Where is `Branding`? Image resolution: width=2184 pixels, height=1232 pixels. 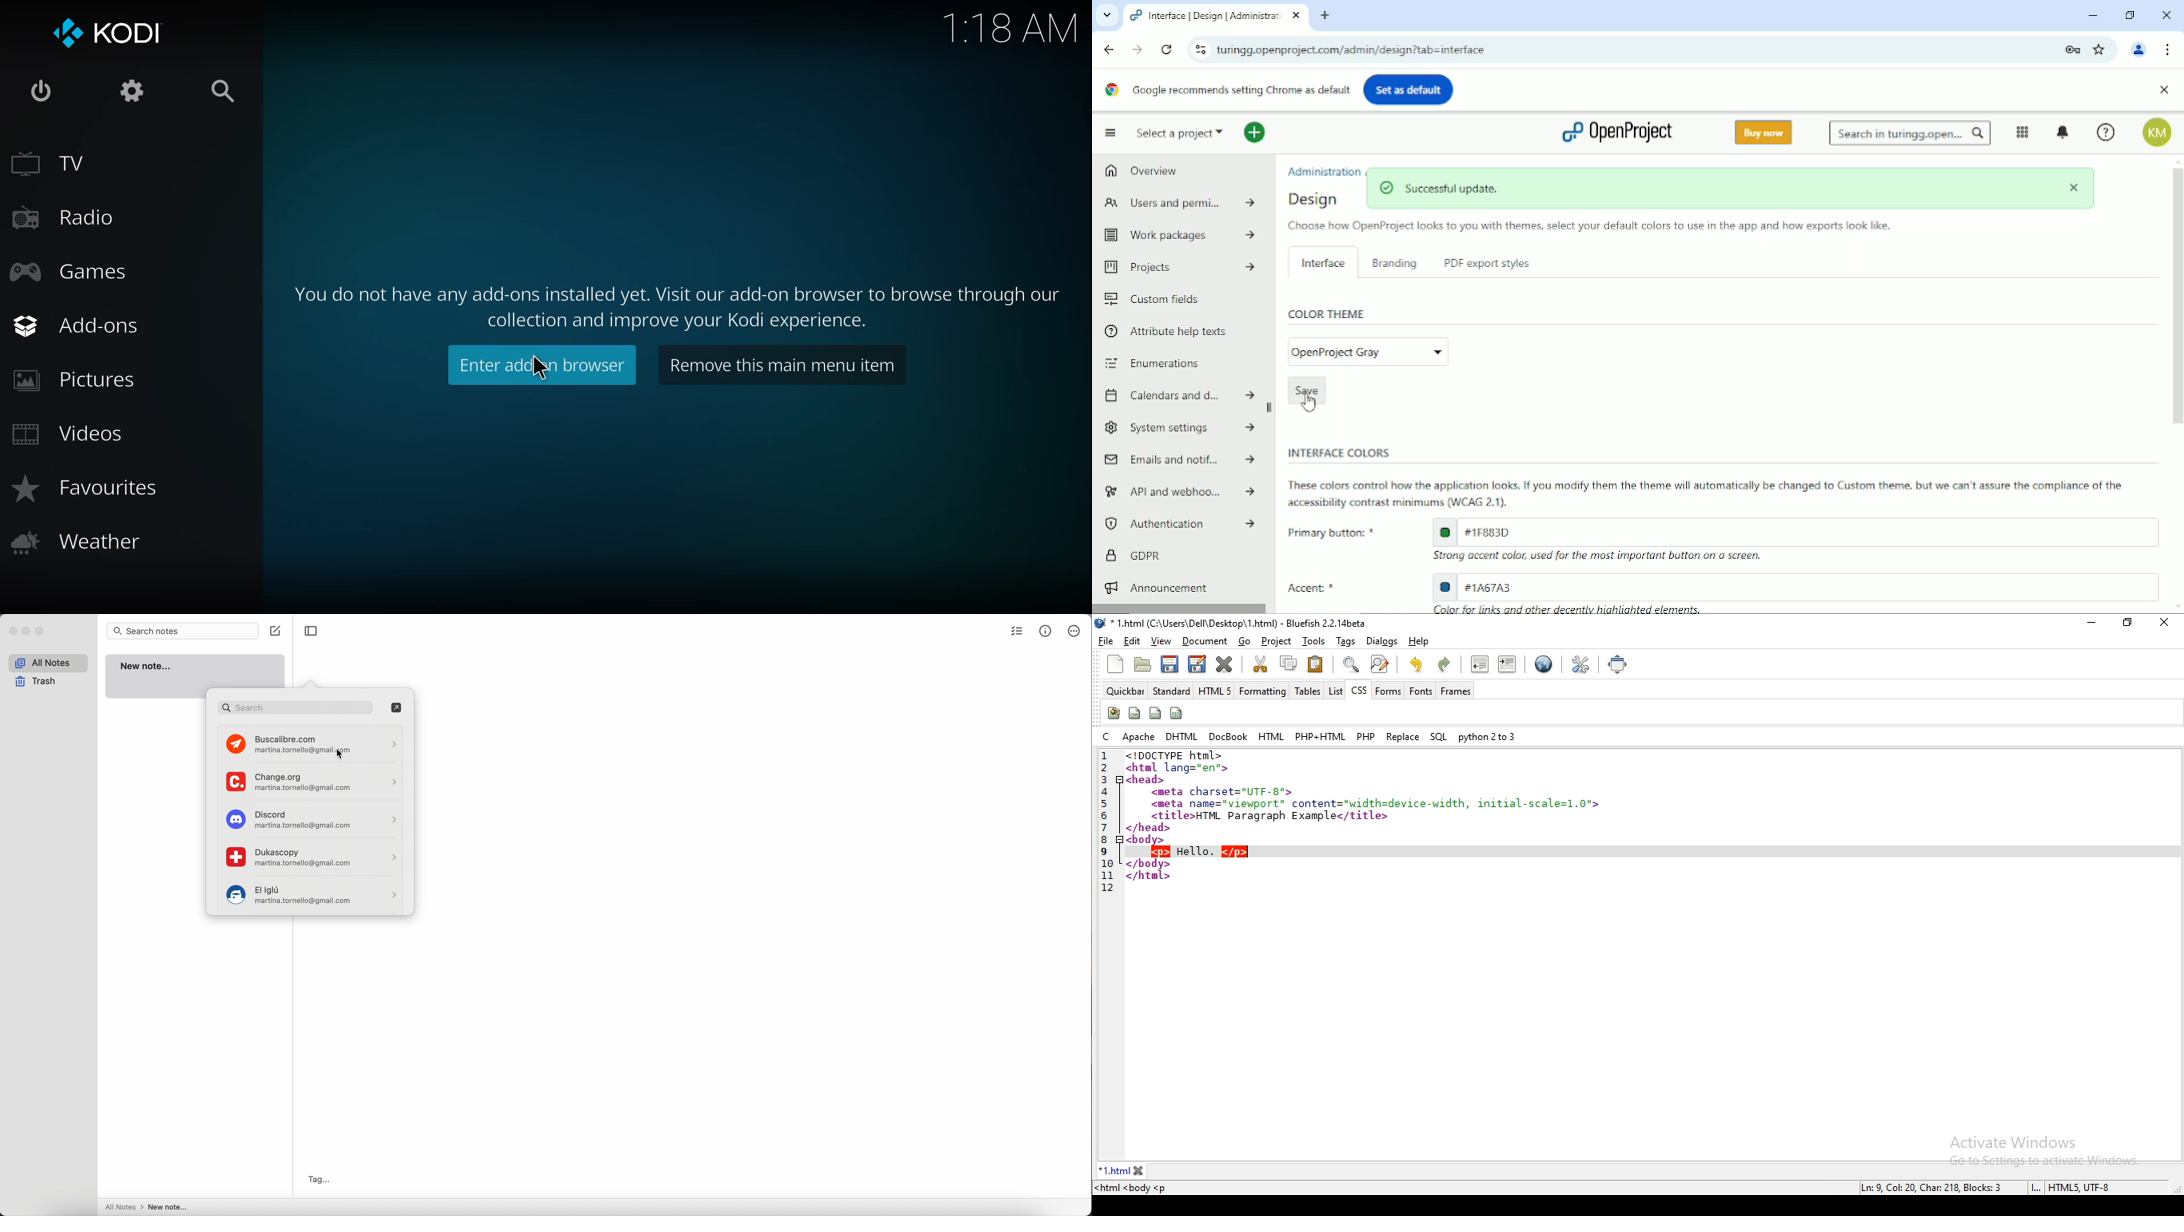
Branding is located at coordinates (1395, 263).